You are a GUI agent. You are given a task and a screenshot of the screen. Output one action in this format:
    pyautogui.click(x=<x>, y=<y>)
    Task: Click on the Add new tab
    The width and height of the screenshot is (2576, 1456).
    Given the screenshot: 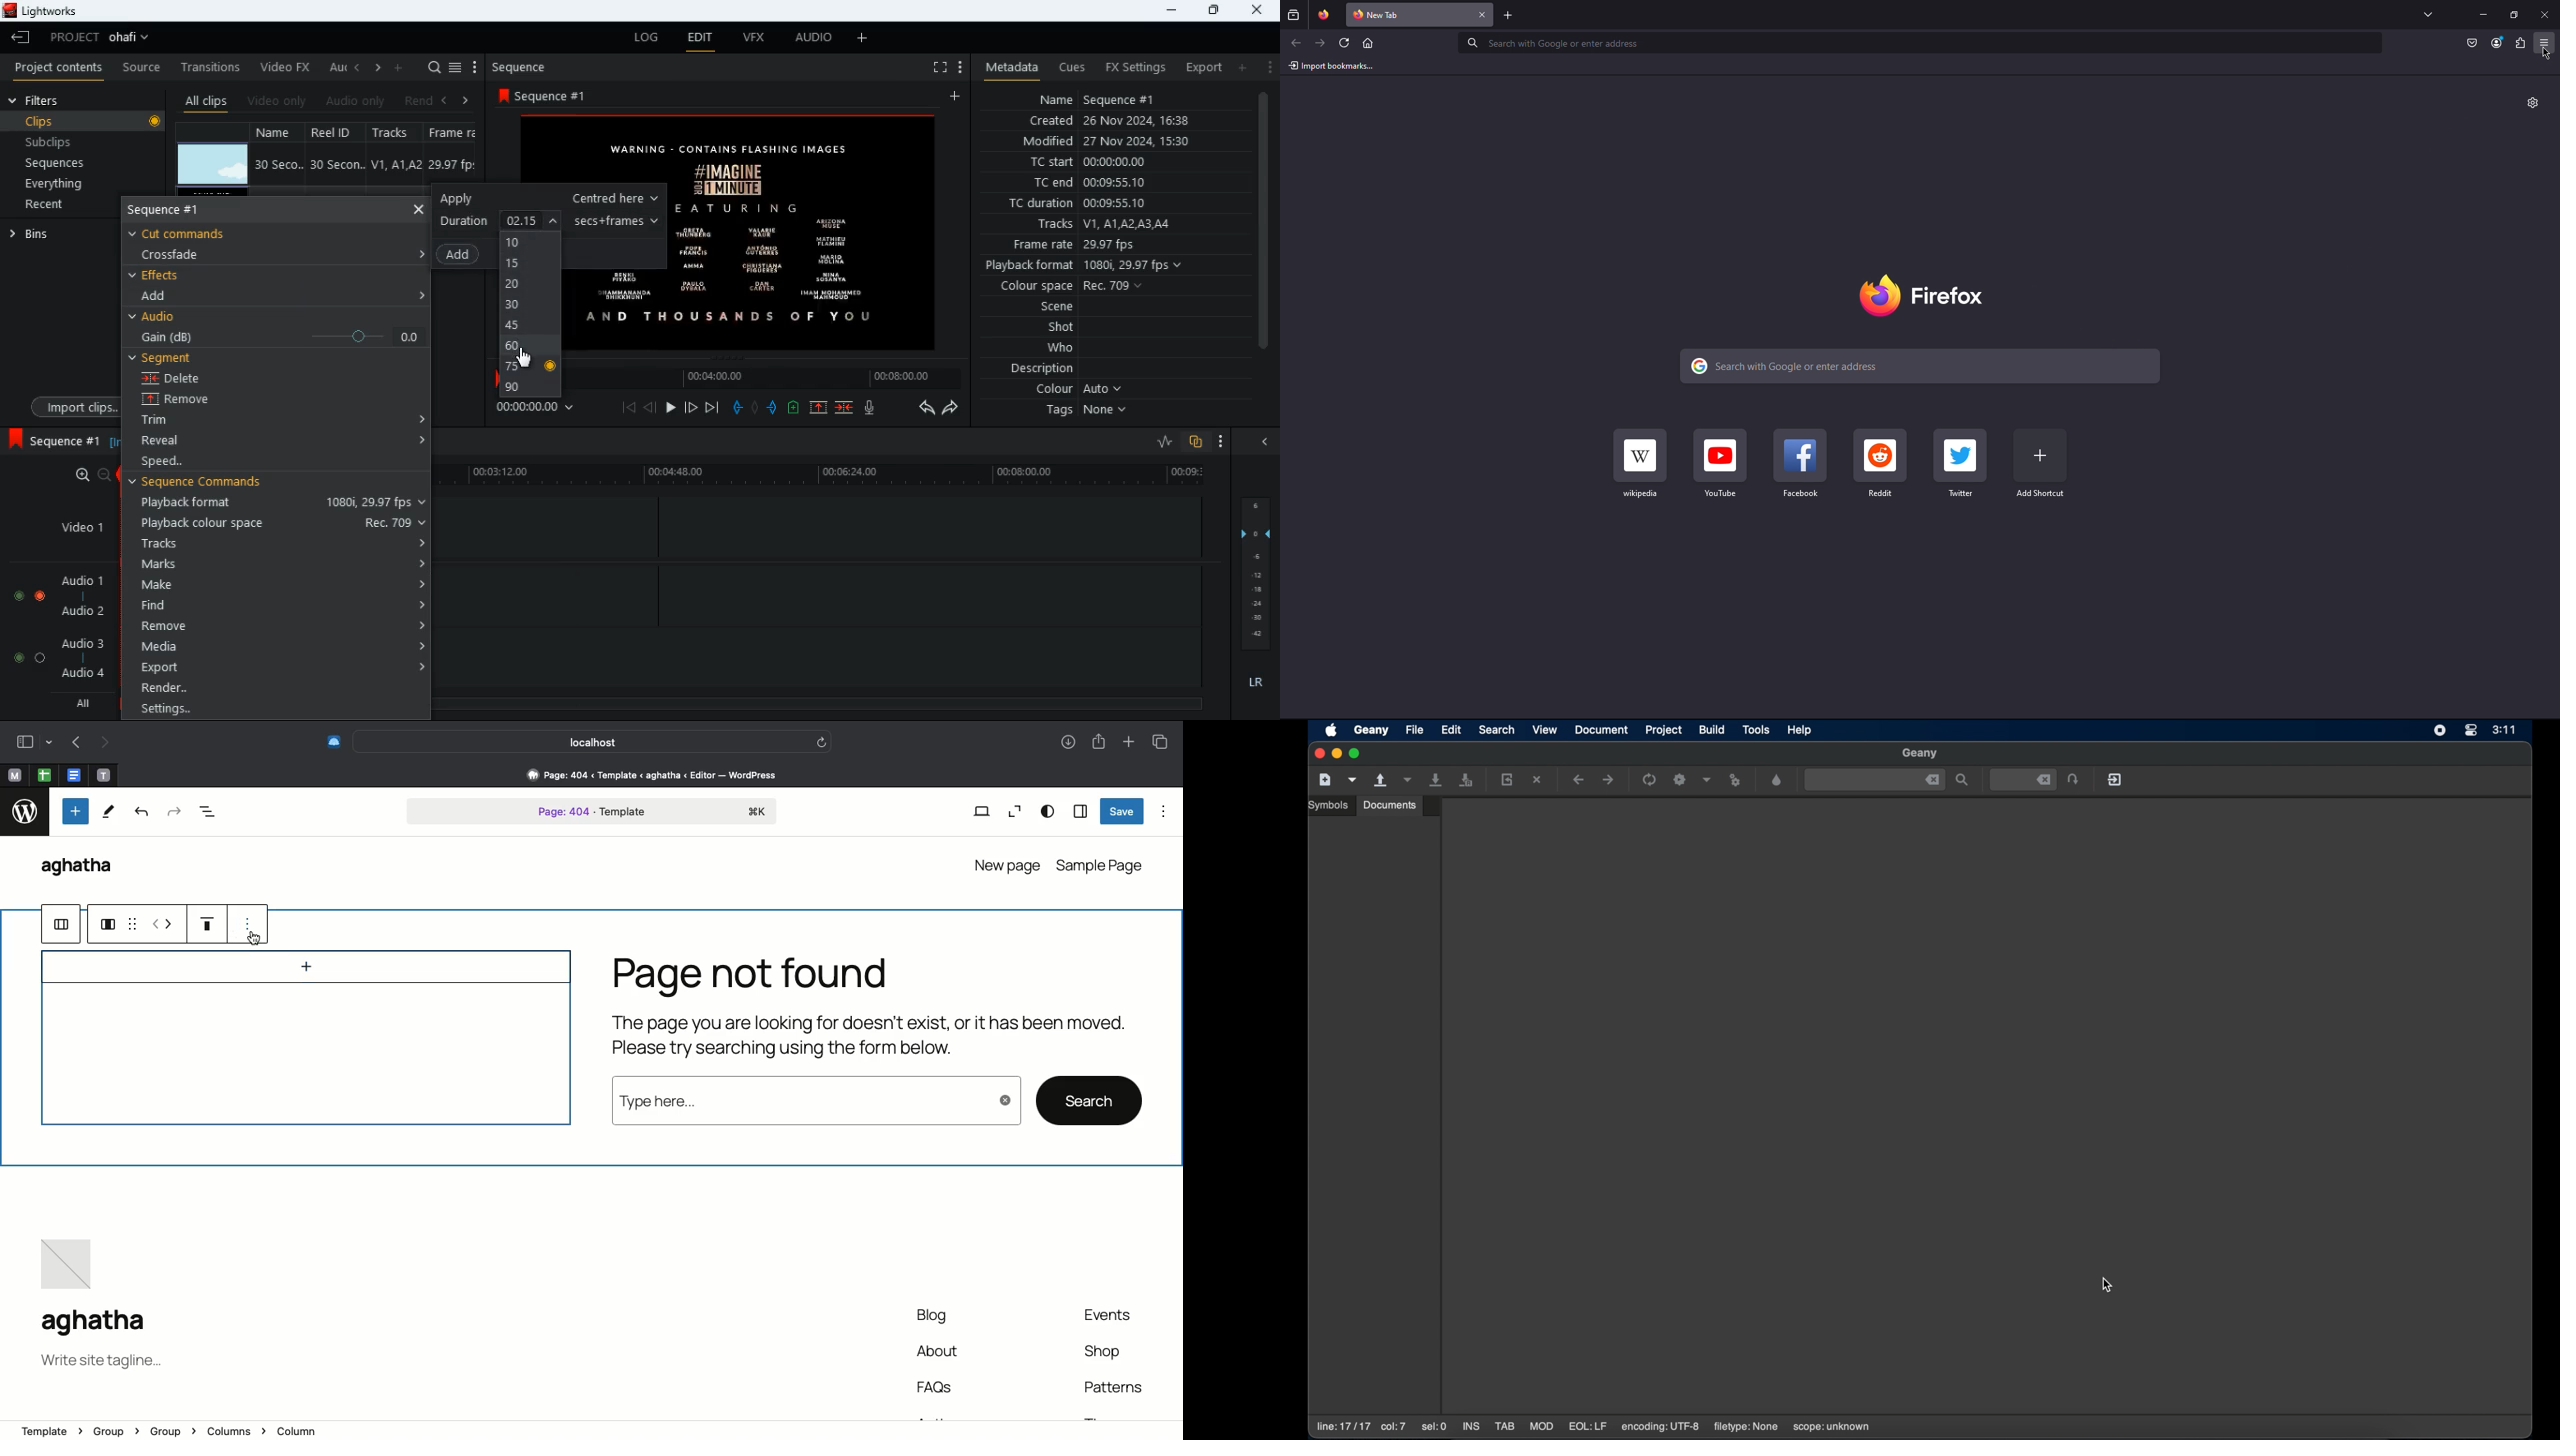 What is the action you would take?
    pyautogui.click(x=1128, y=739)
    